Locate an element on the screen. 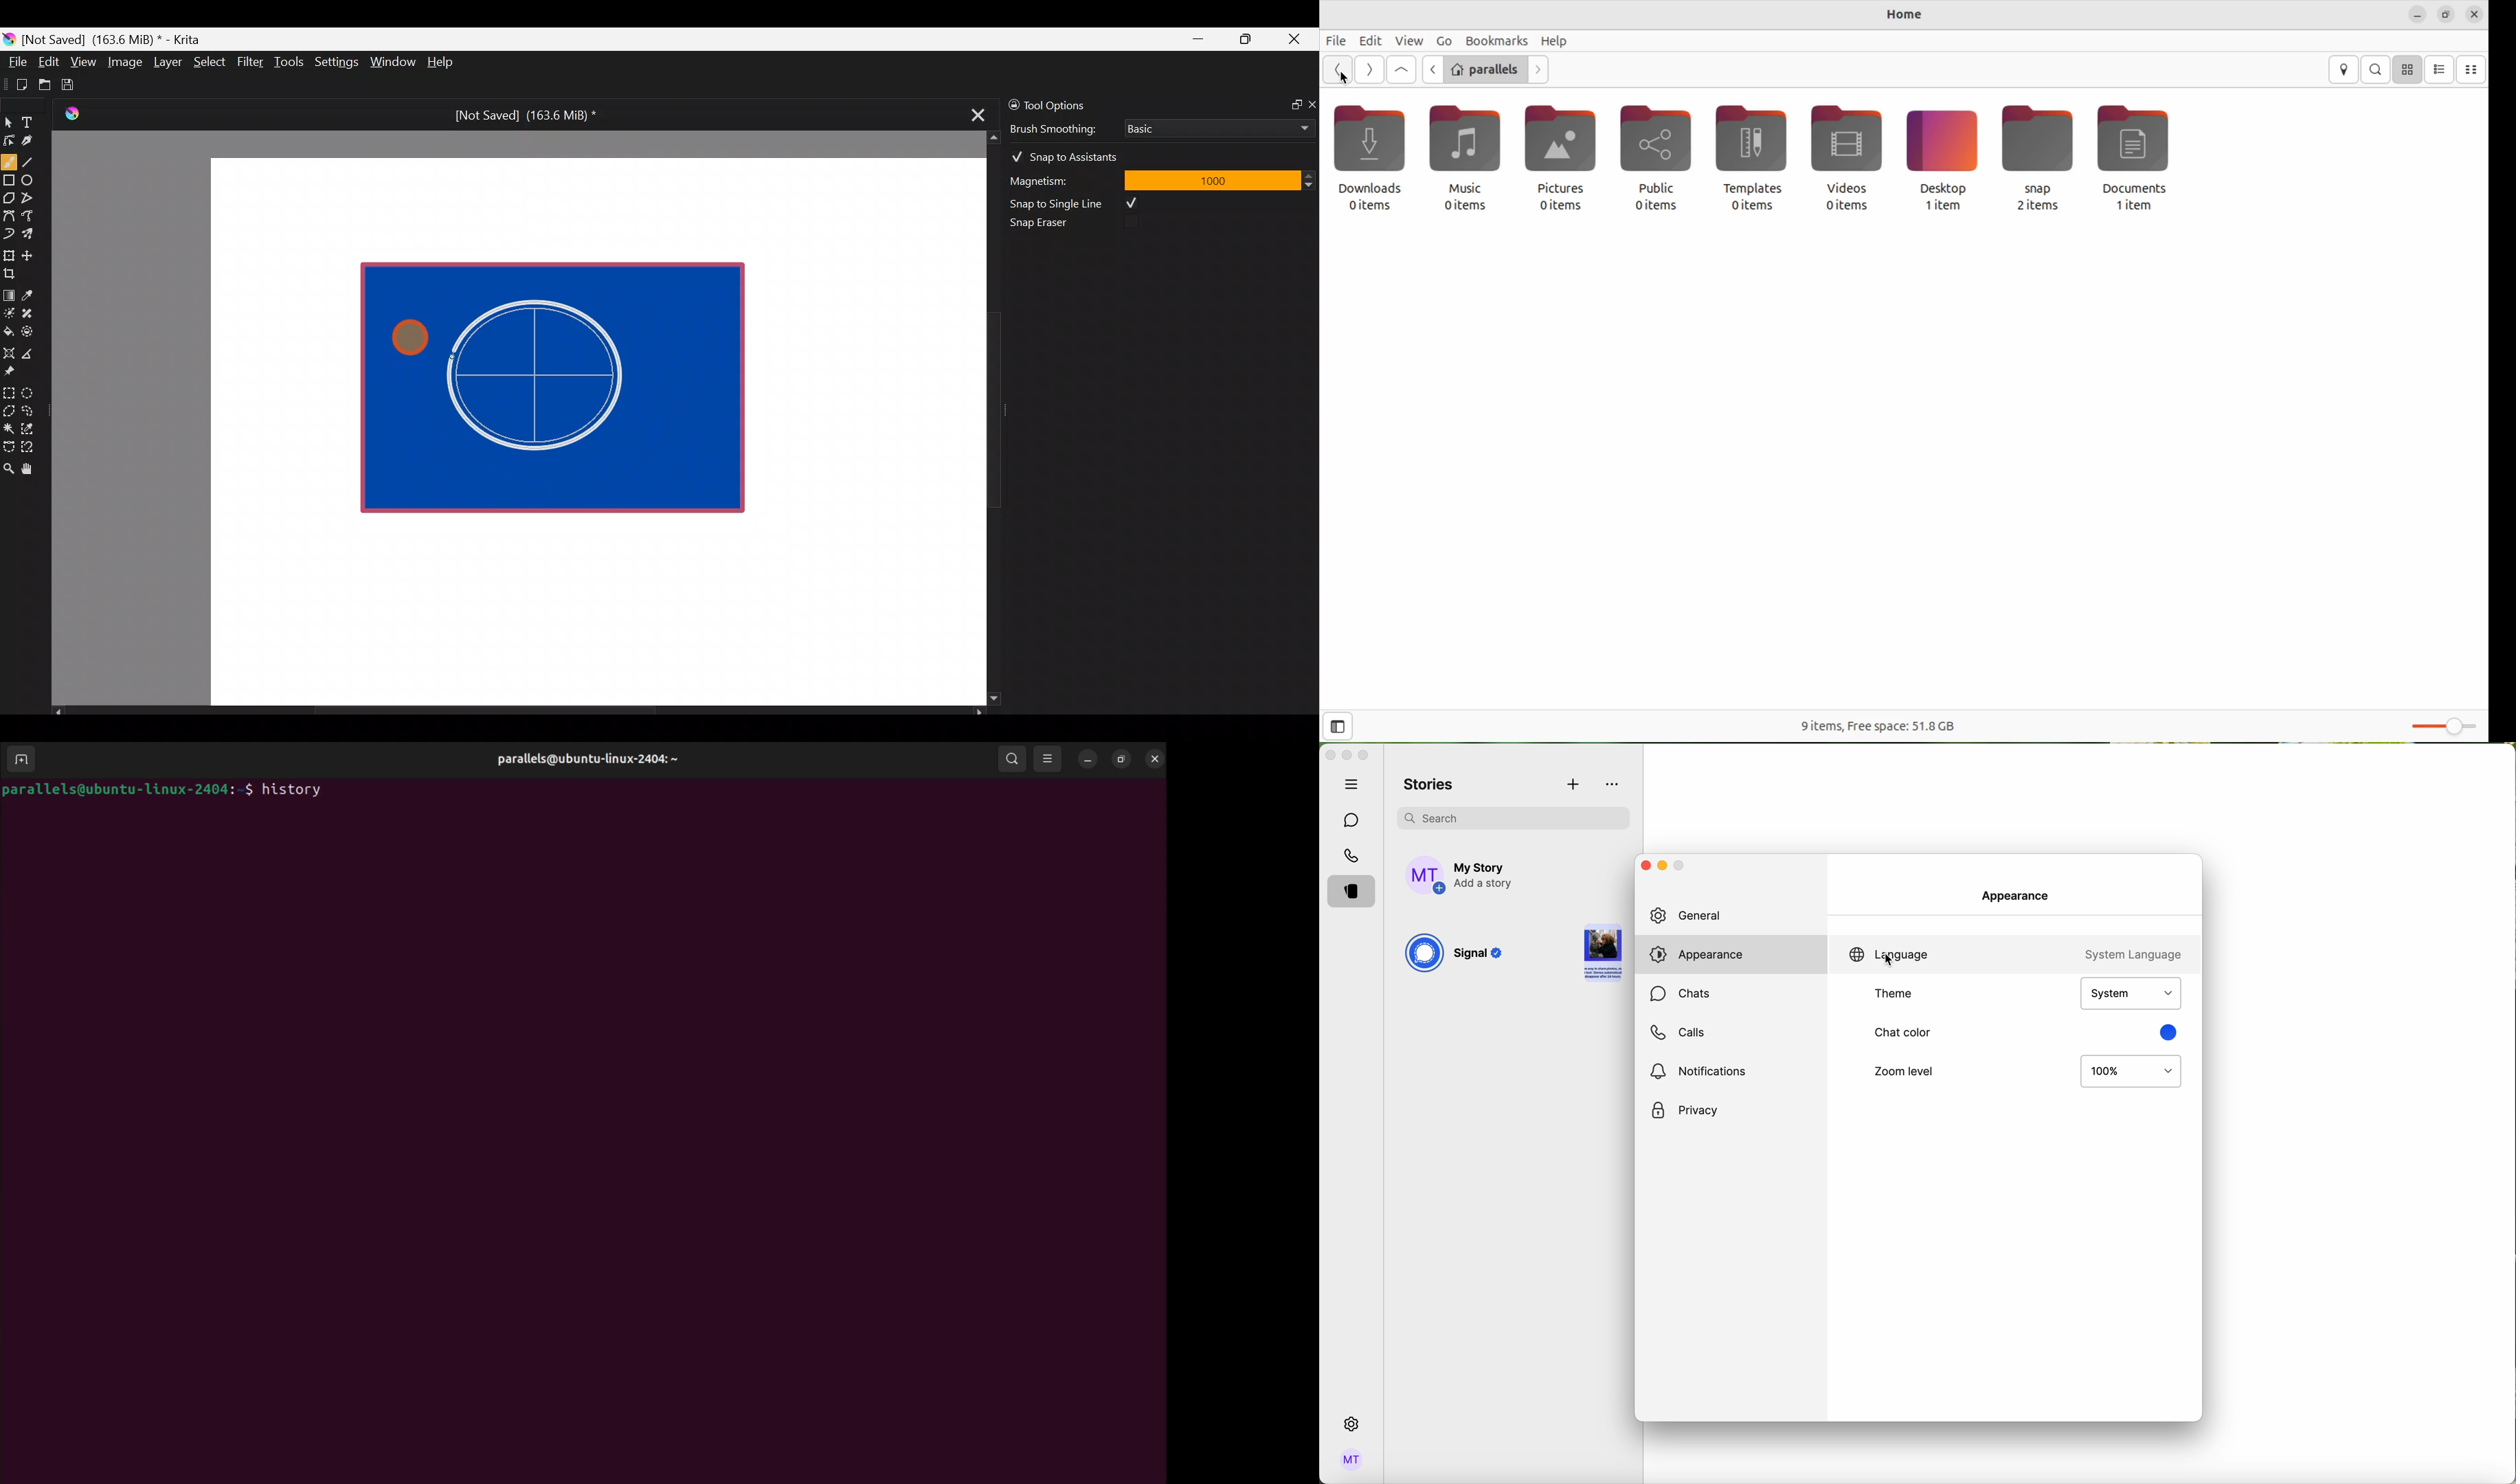 This screenshot has height=1484, width=2520. resize is located at coordinates (2447, 13).